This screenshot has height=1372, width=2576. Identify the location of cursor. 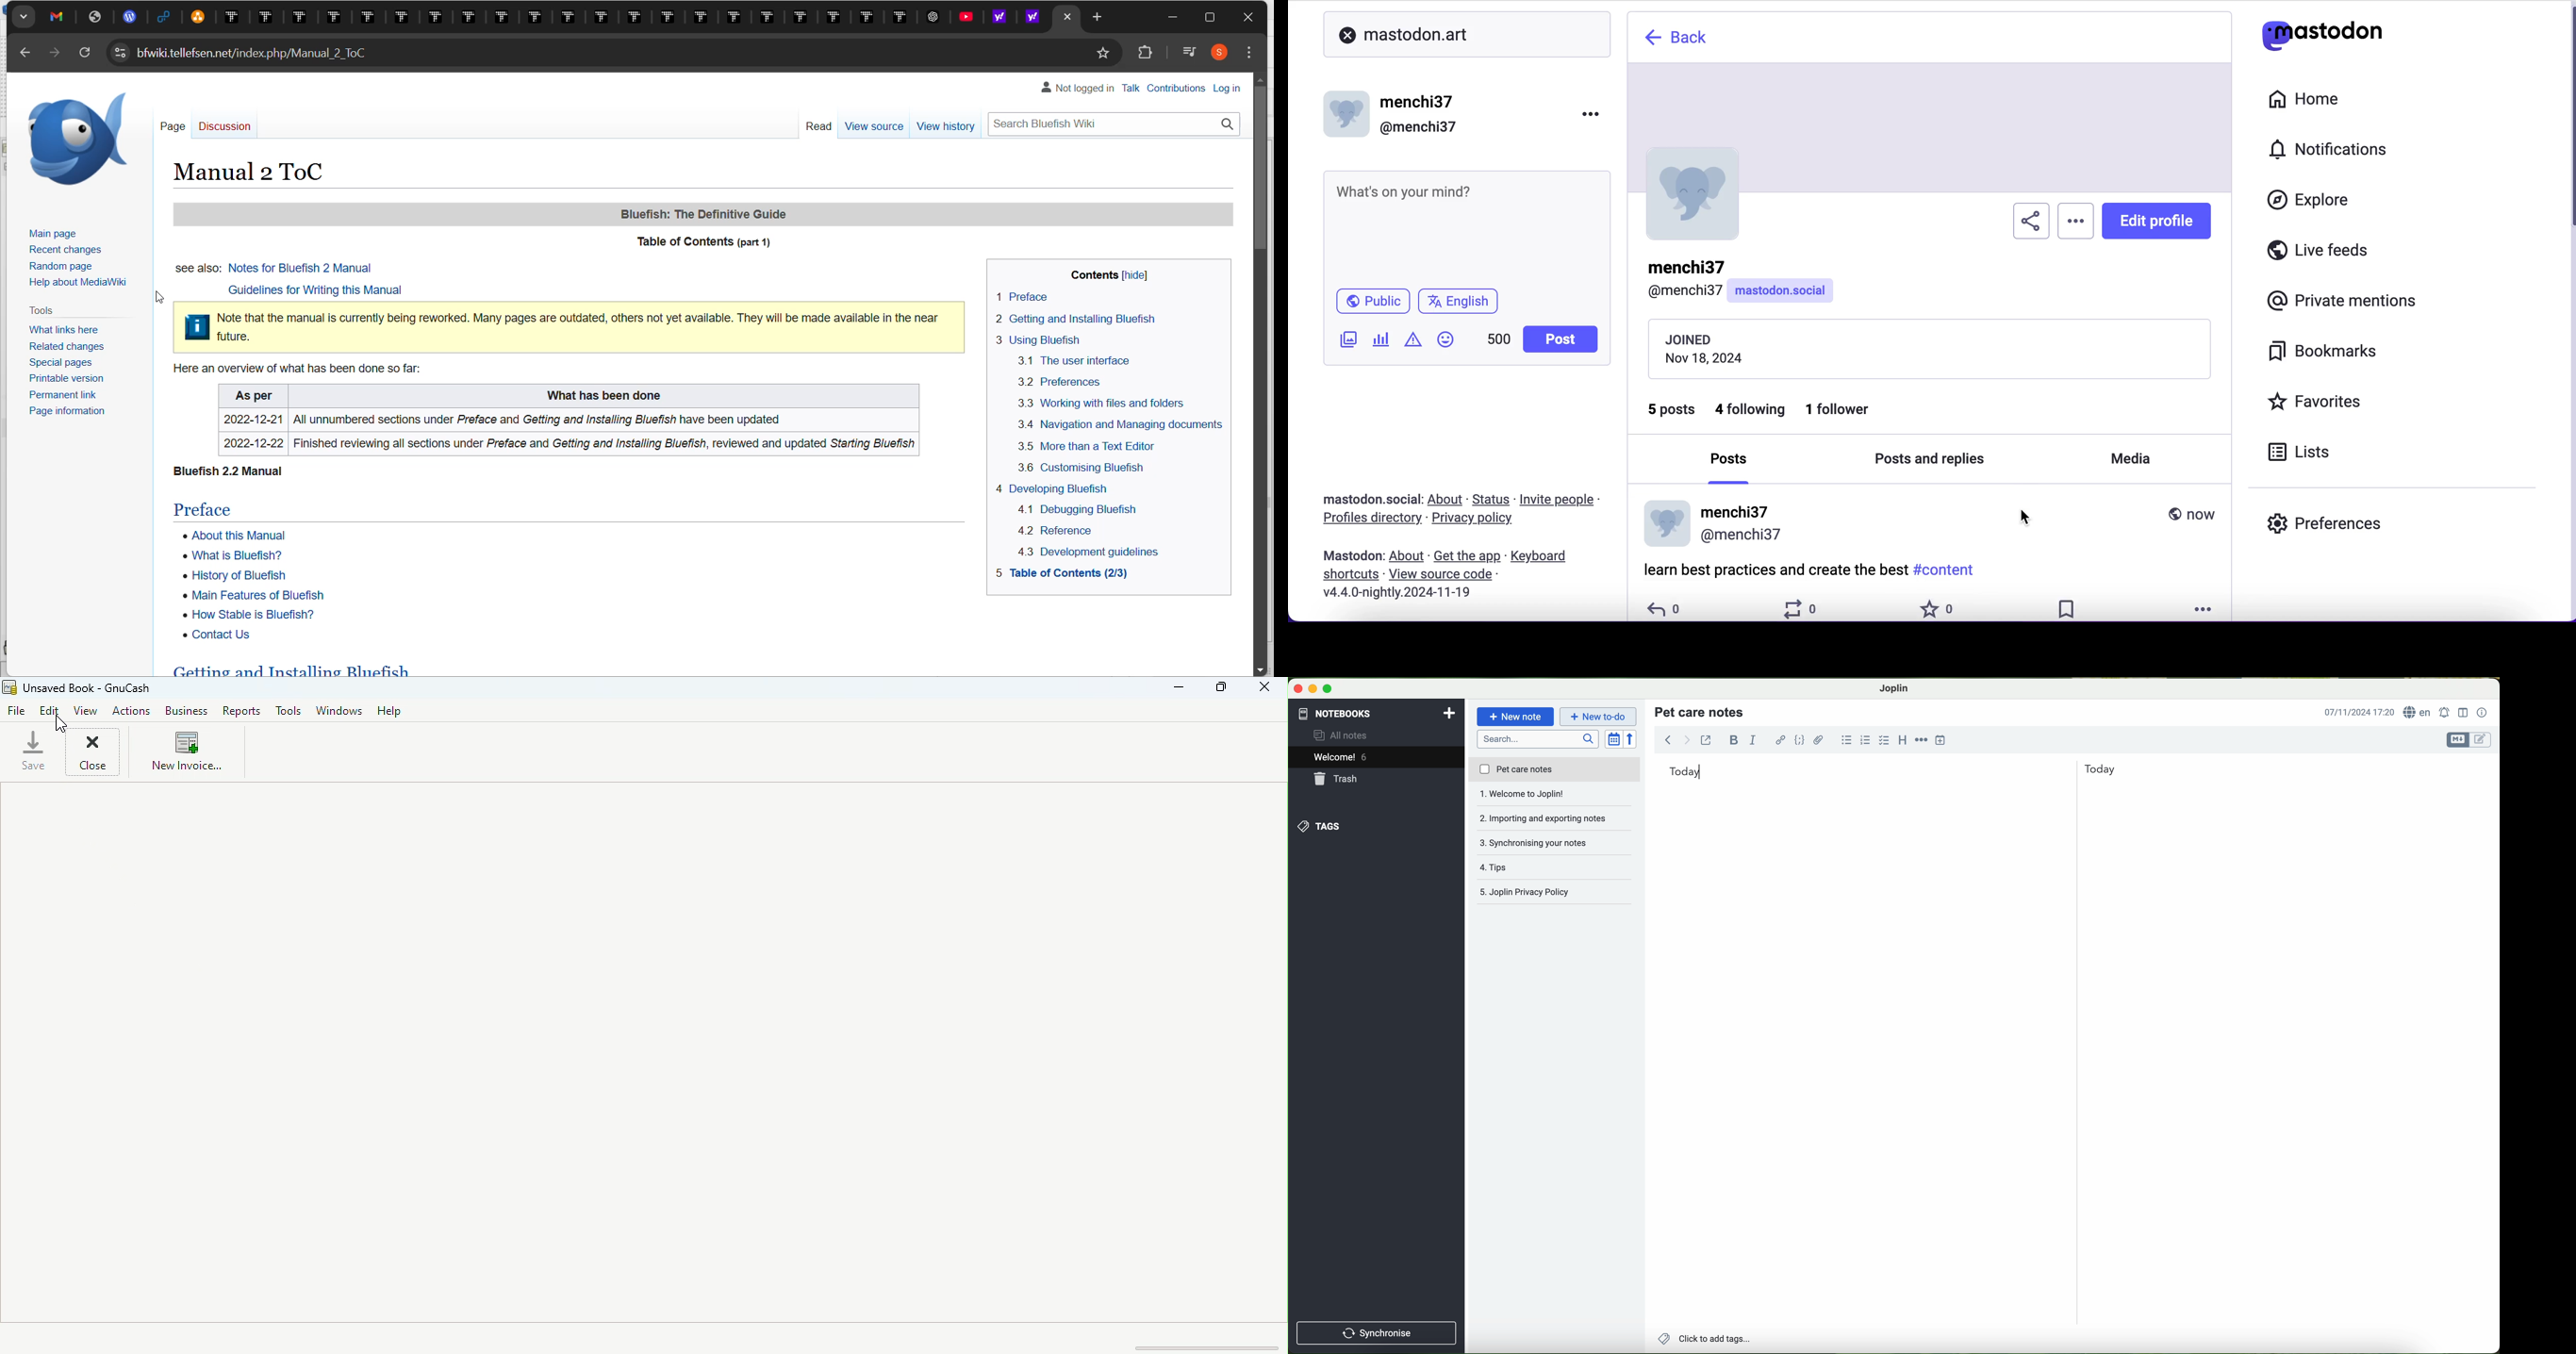
(2025, 515).